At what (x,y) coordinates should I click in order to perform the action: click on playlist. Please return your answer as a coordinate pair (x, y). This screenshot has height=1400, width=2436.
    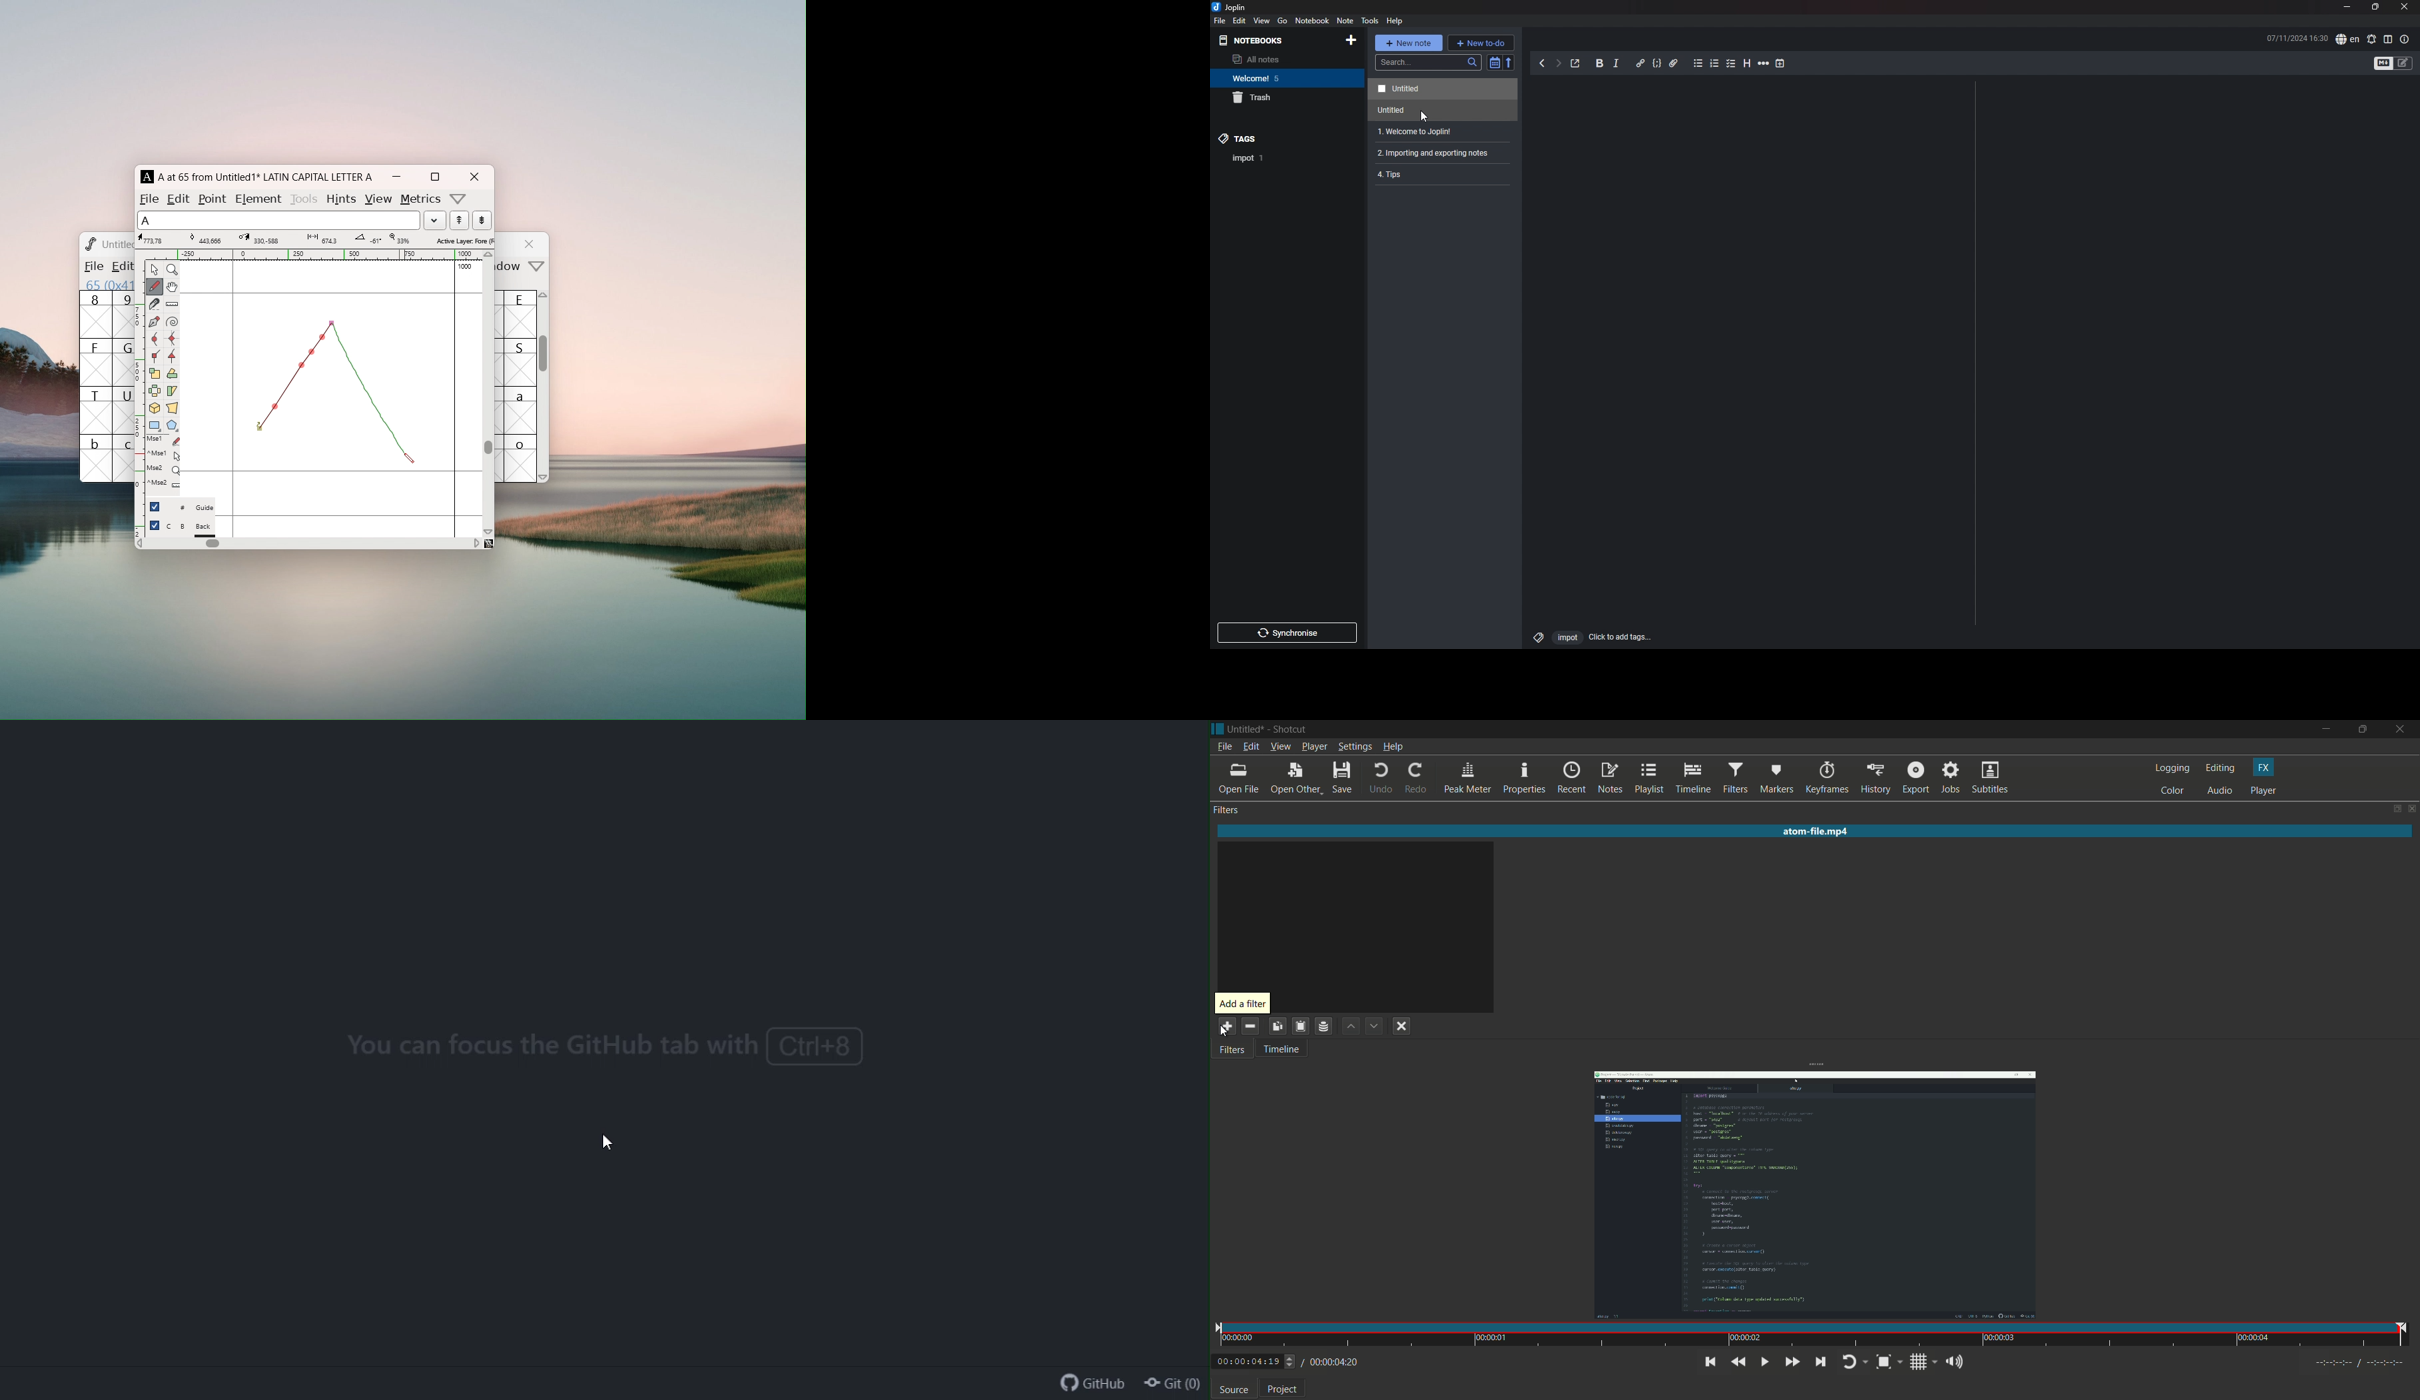
    Looking at the image, I should click on (1648, 777).